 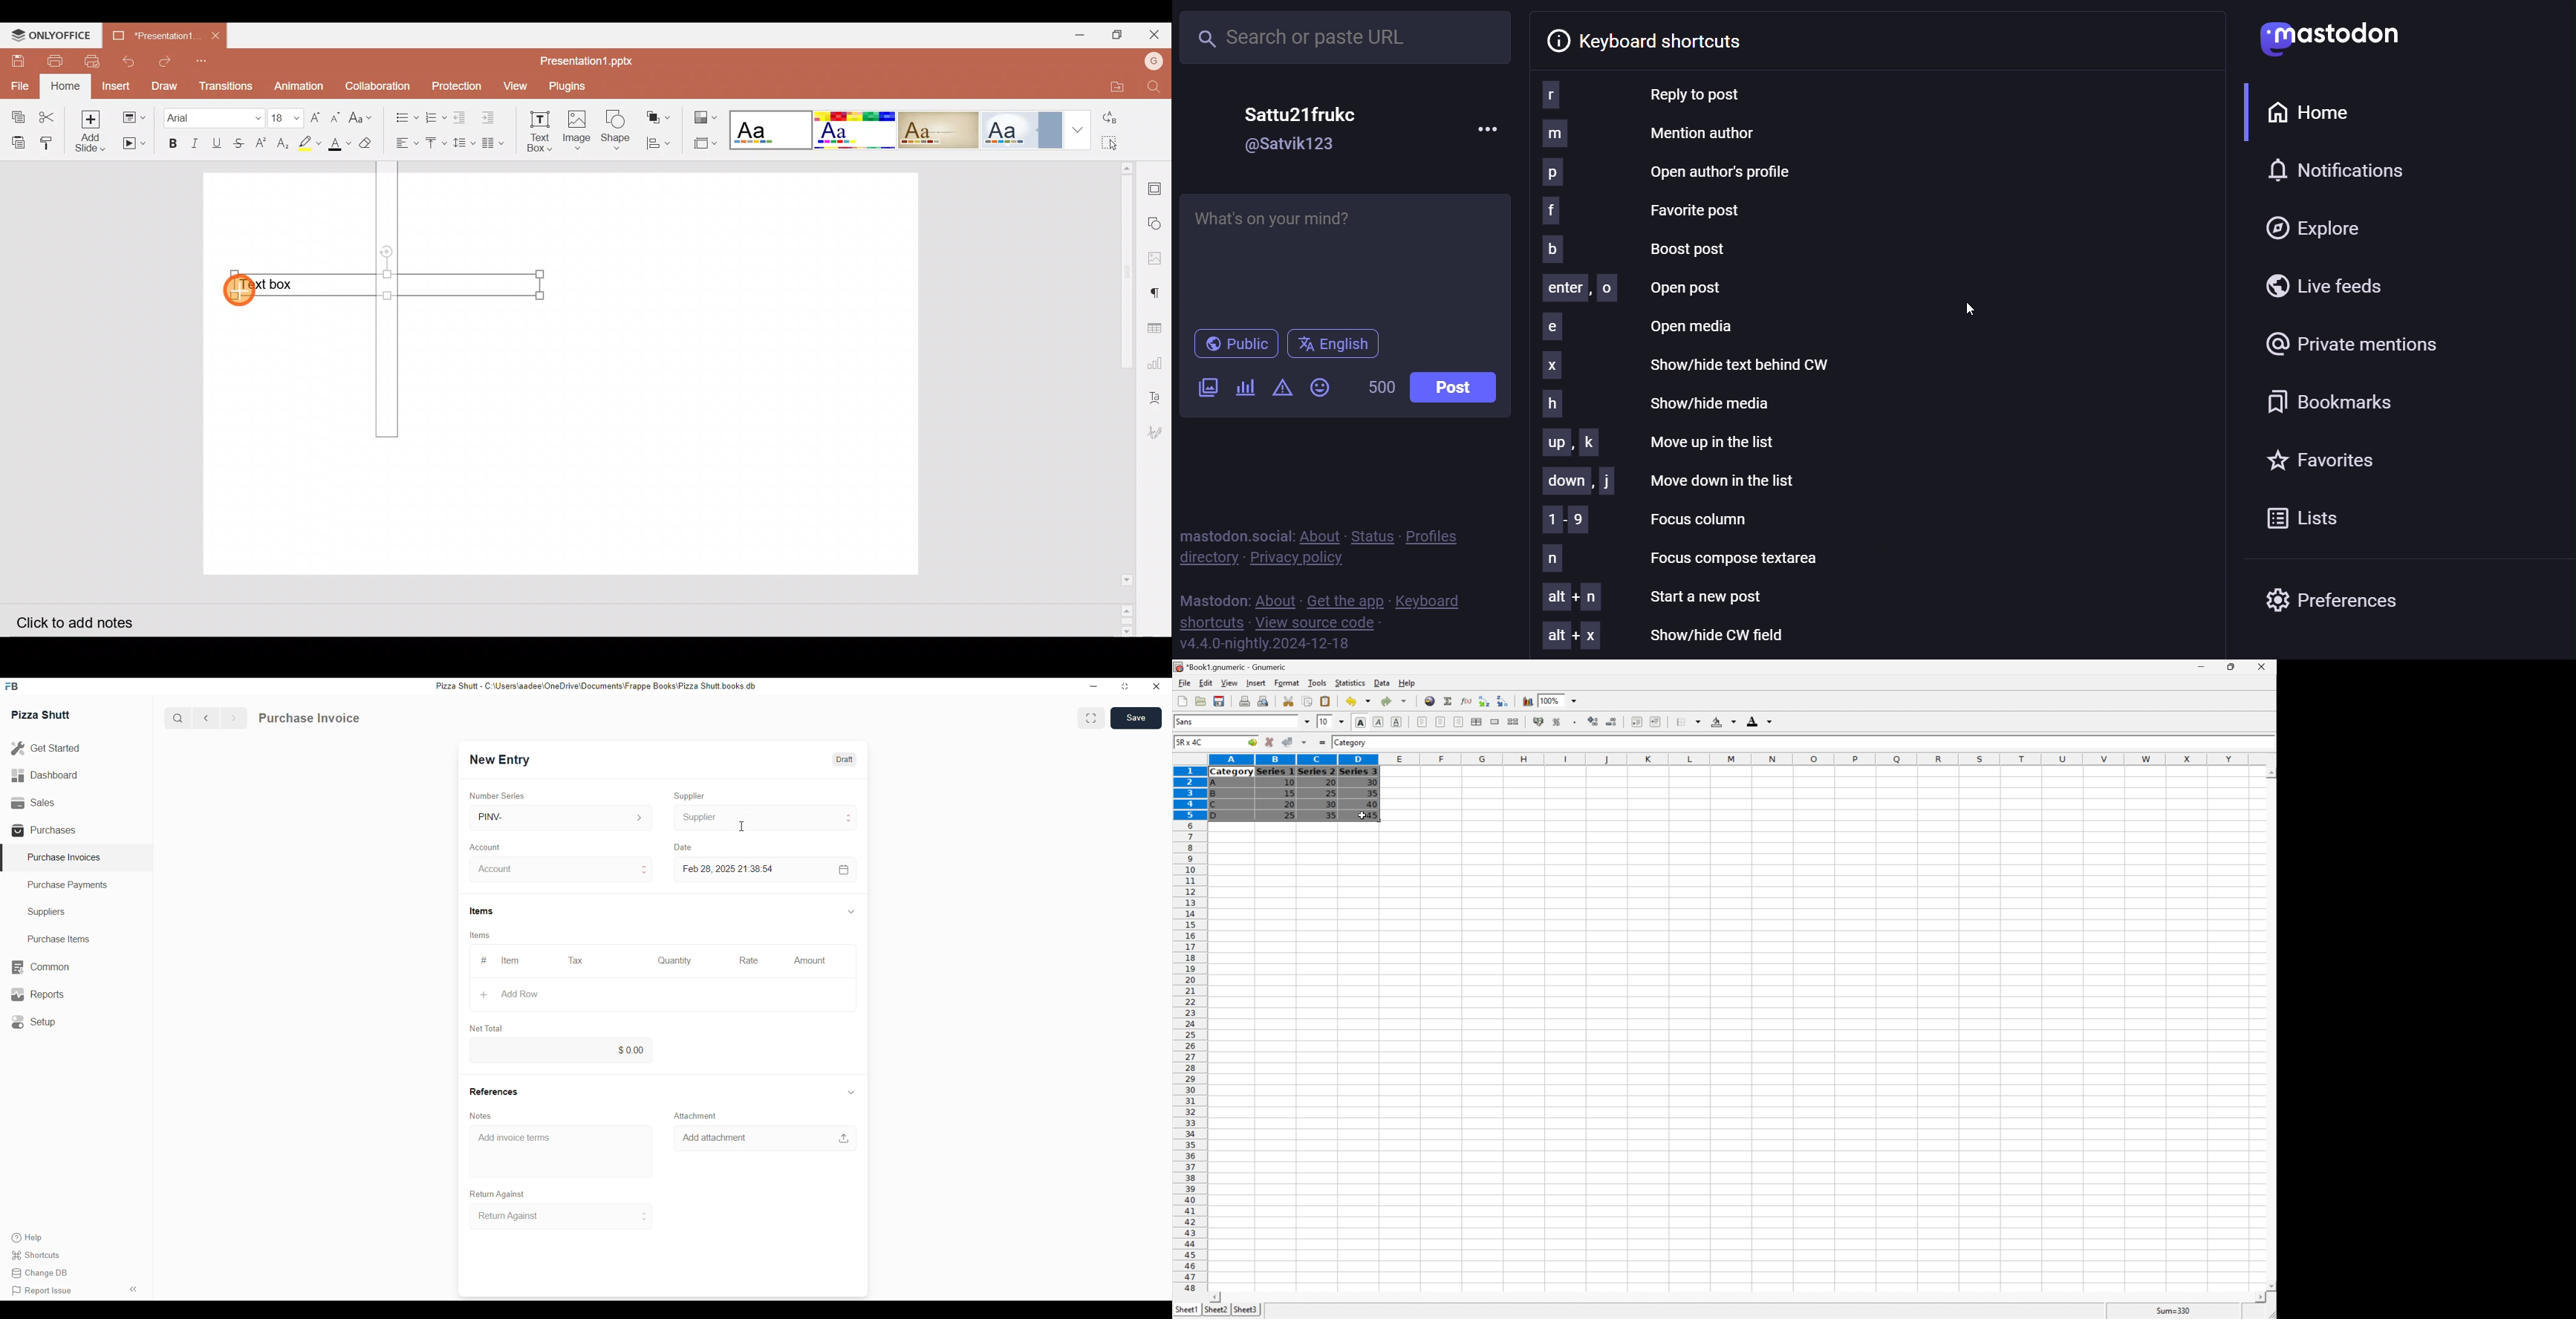 I want to click on D, so click(x=1218, y=815).